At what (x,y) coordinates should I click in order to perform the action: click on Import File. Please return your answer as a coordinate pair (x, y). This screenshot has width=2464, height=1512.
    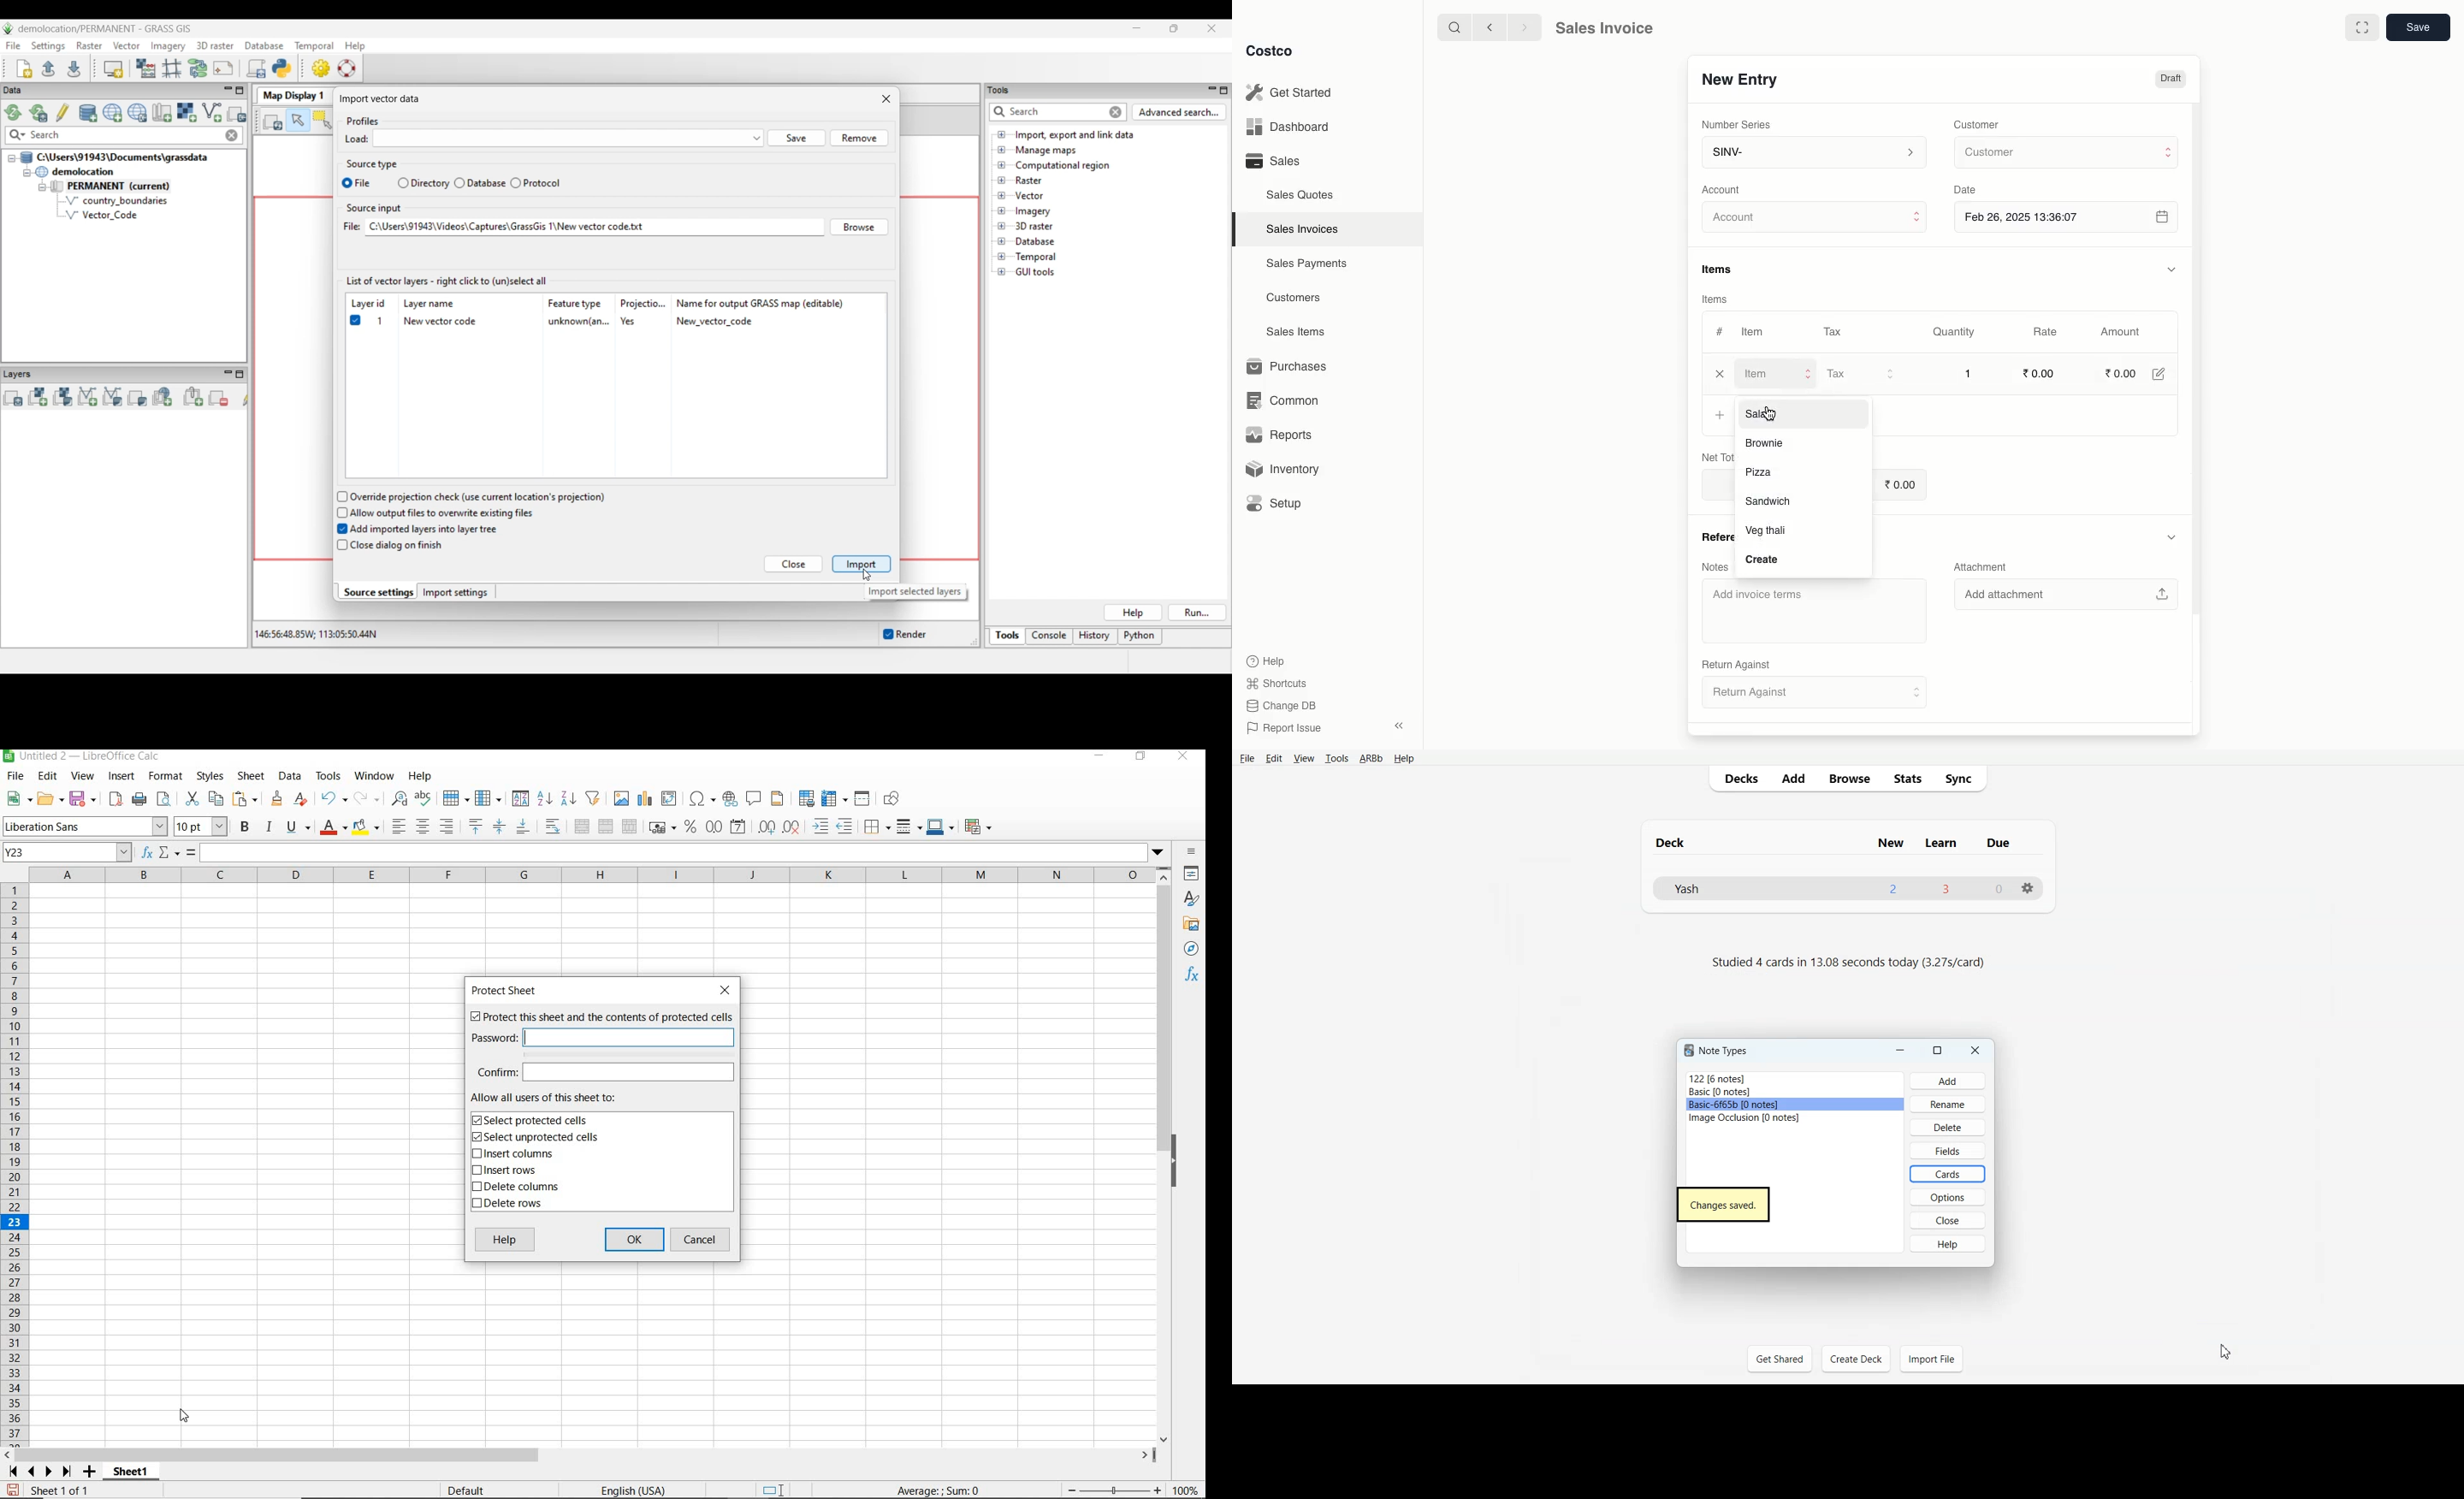
    Looking at the image, I should click on (1931, 1359).